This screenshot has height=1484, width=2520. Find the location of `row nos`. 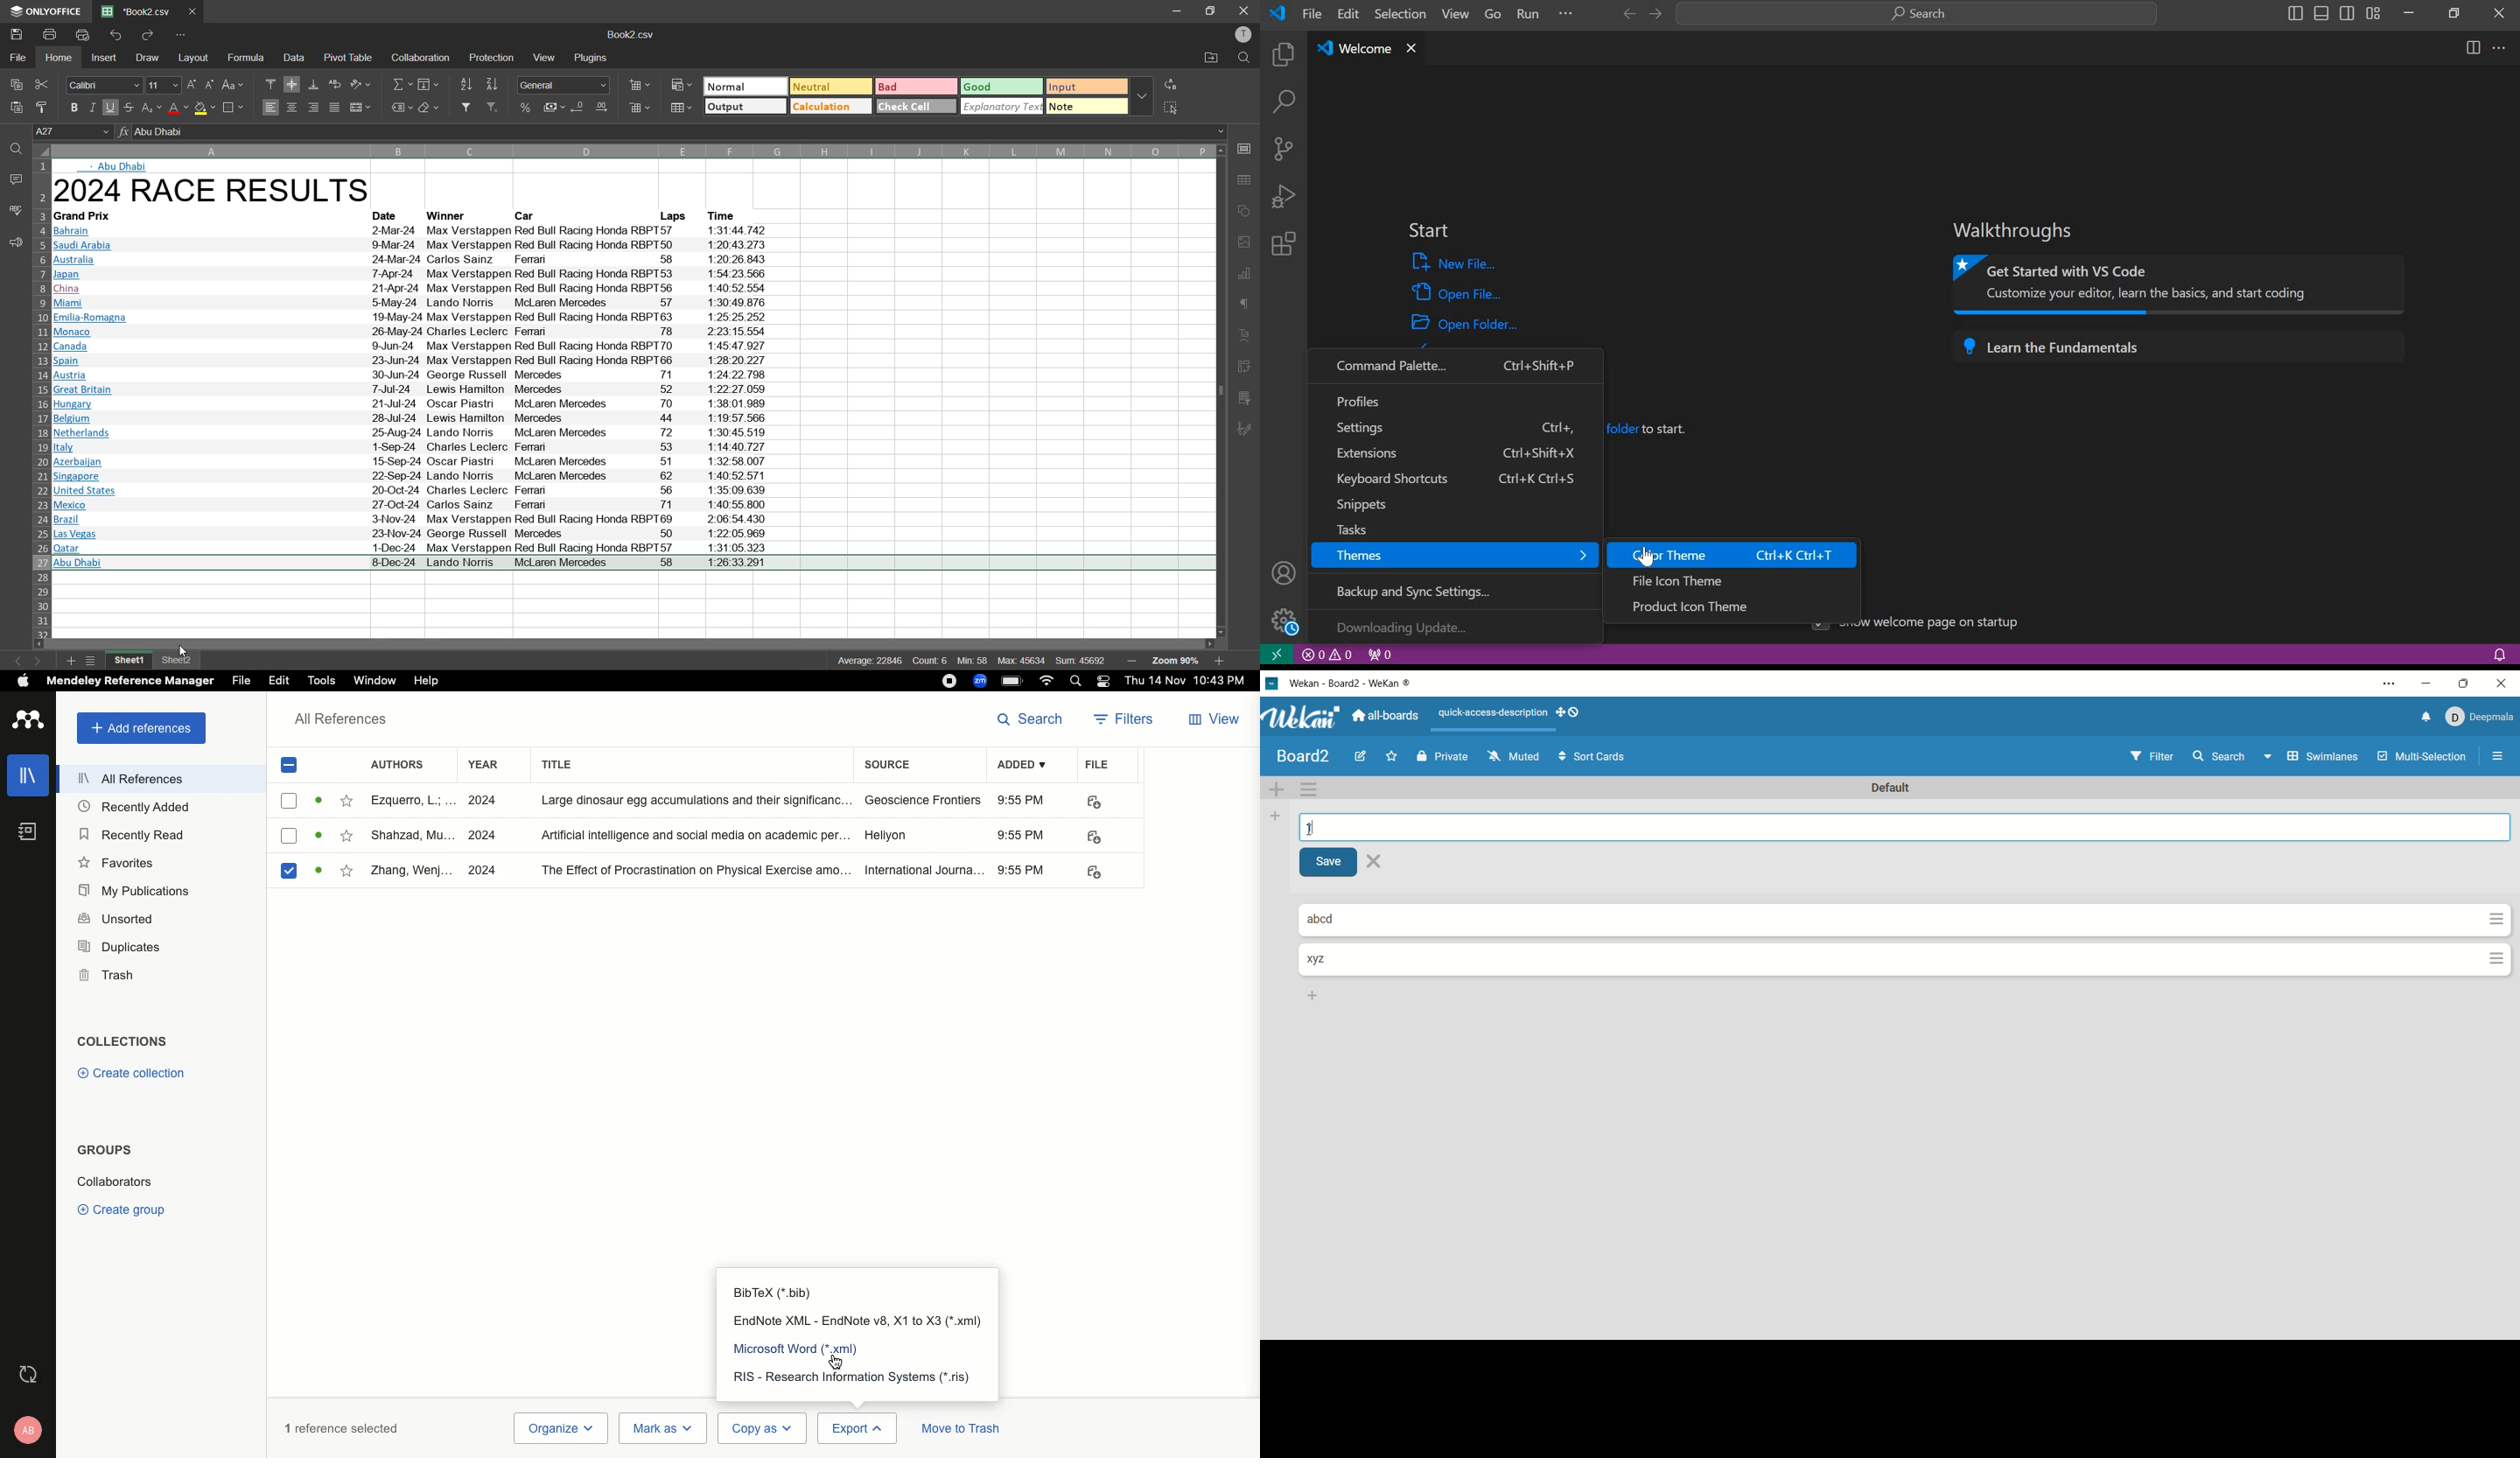

row nos is located at coordinates (40, 398).